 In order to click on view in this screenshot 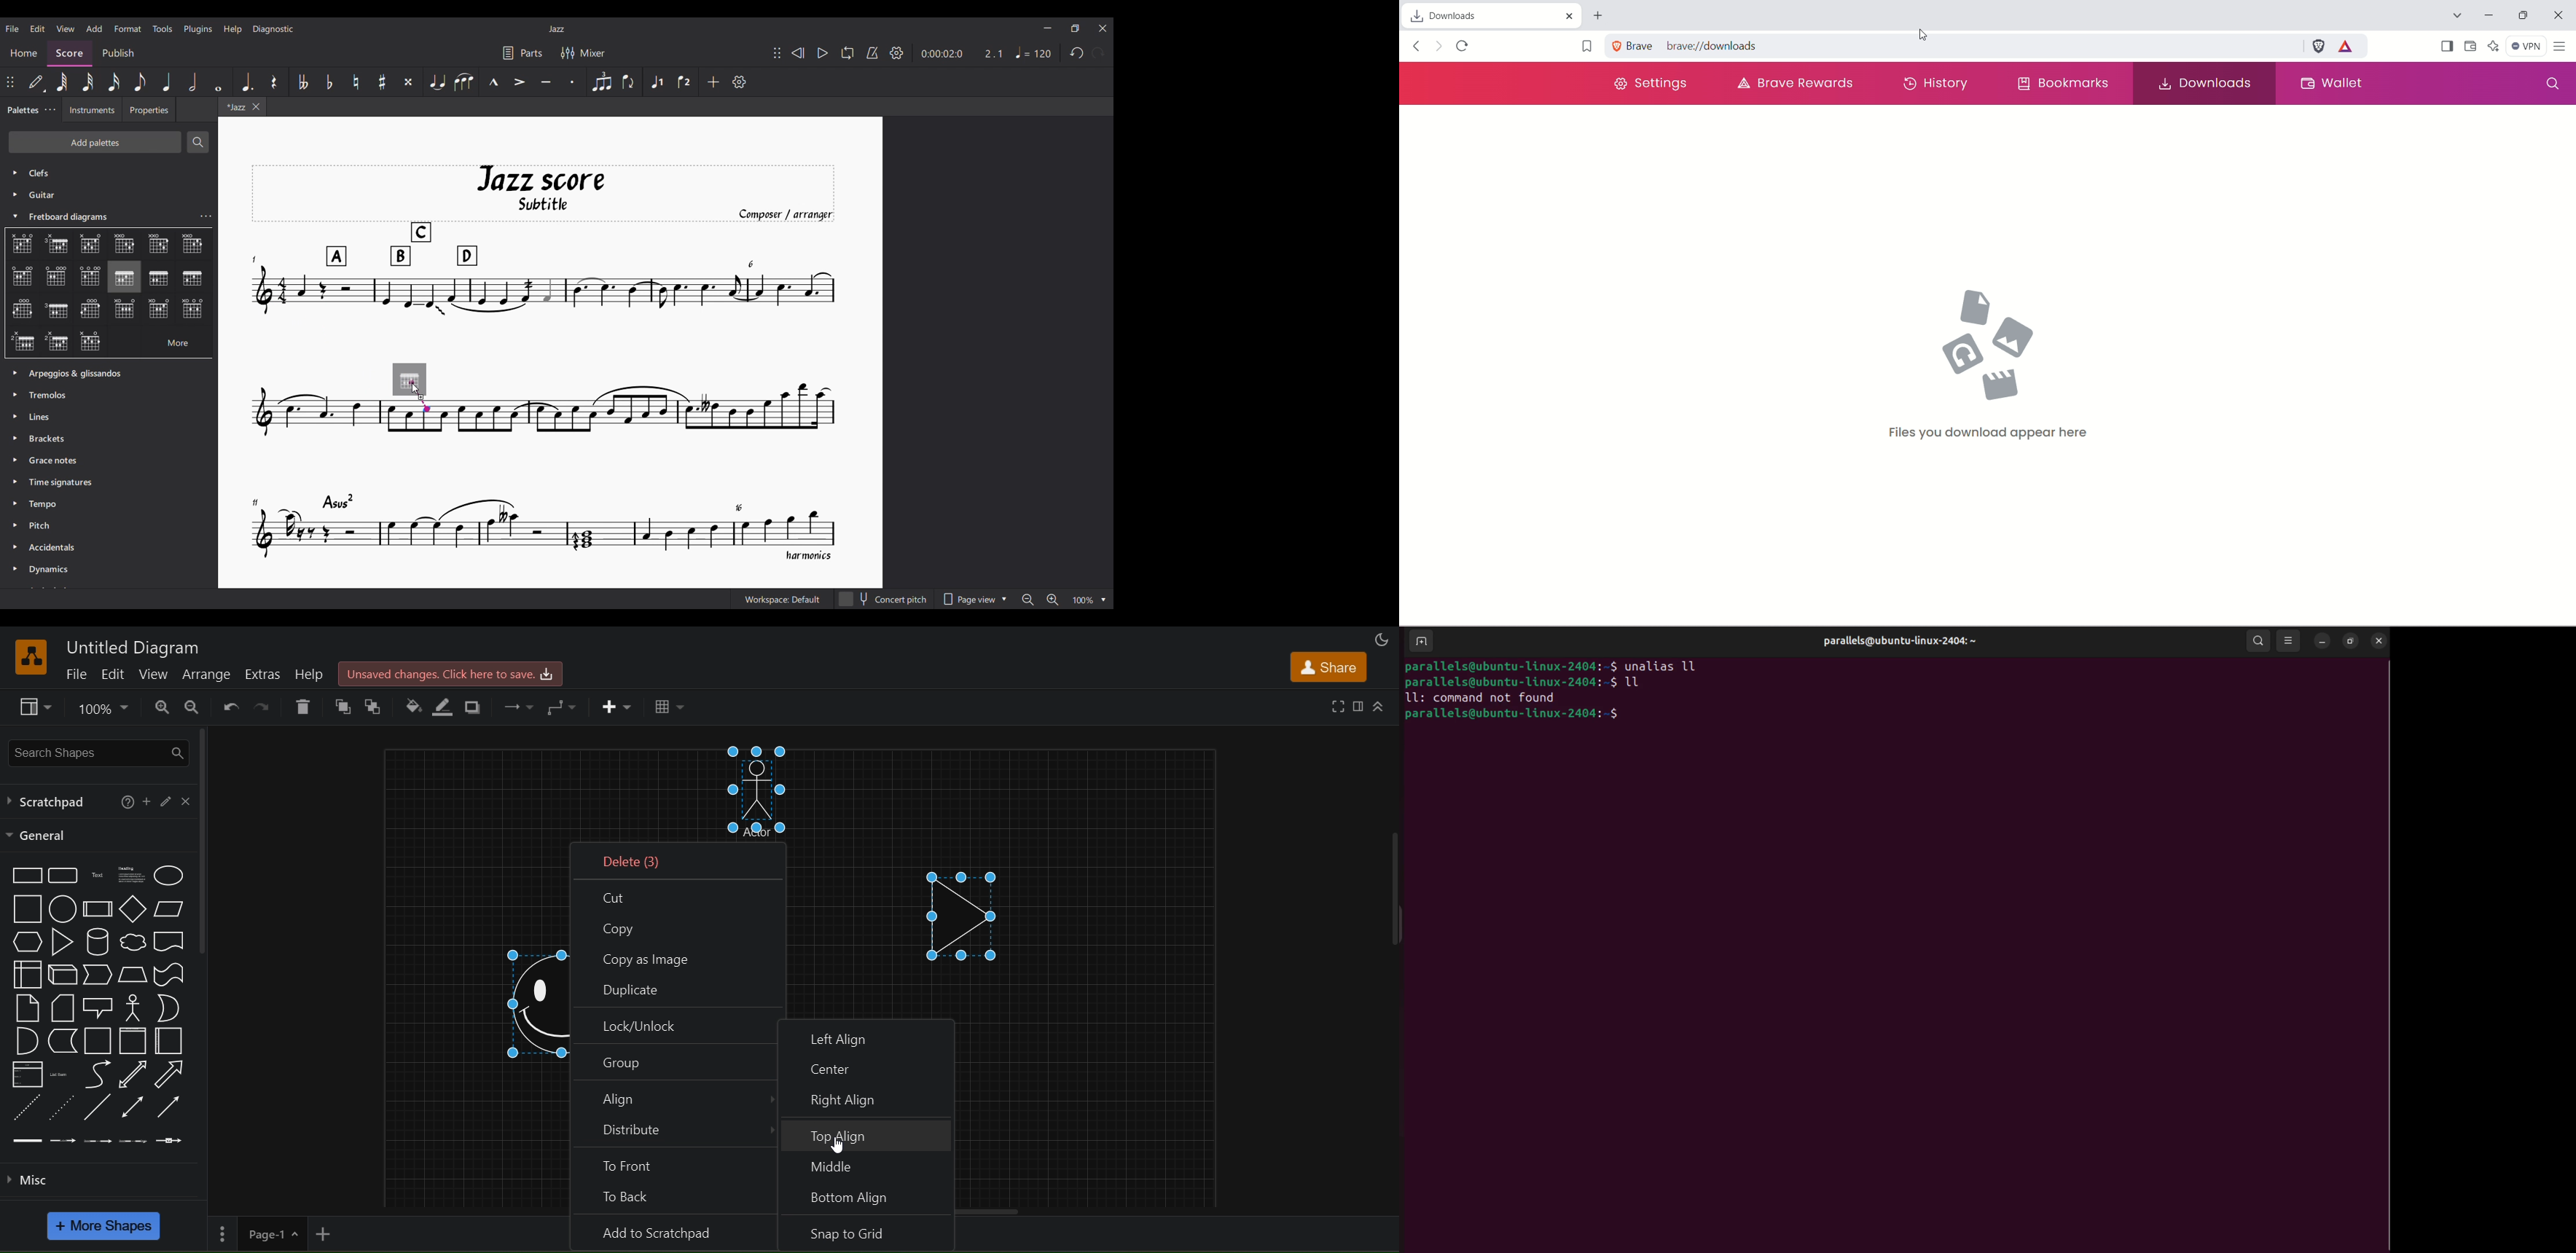, I will do `click(153, 673)`.